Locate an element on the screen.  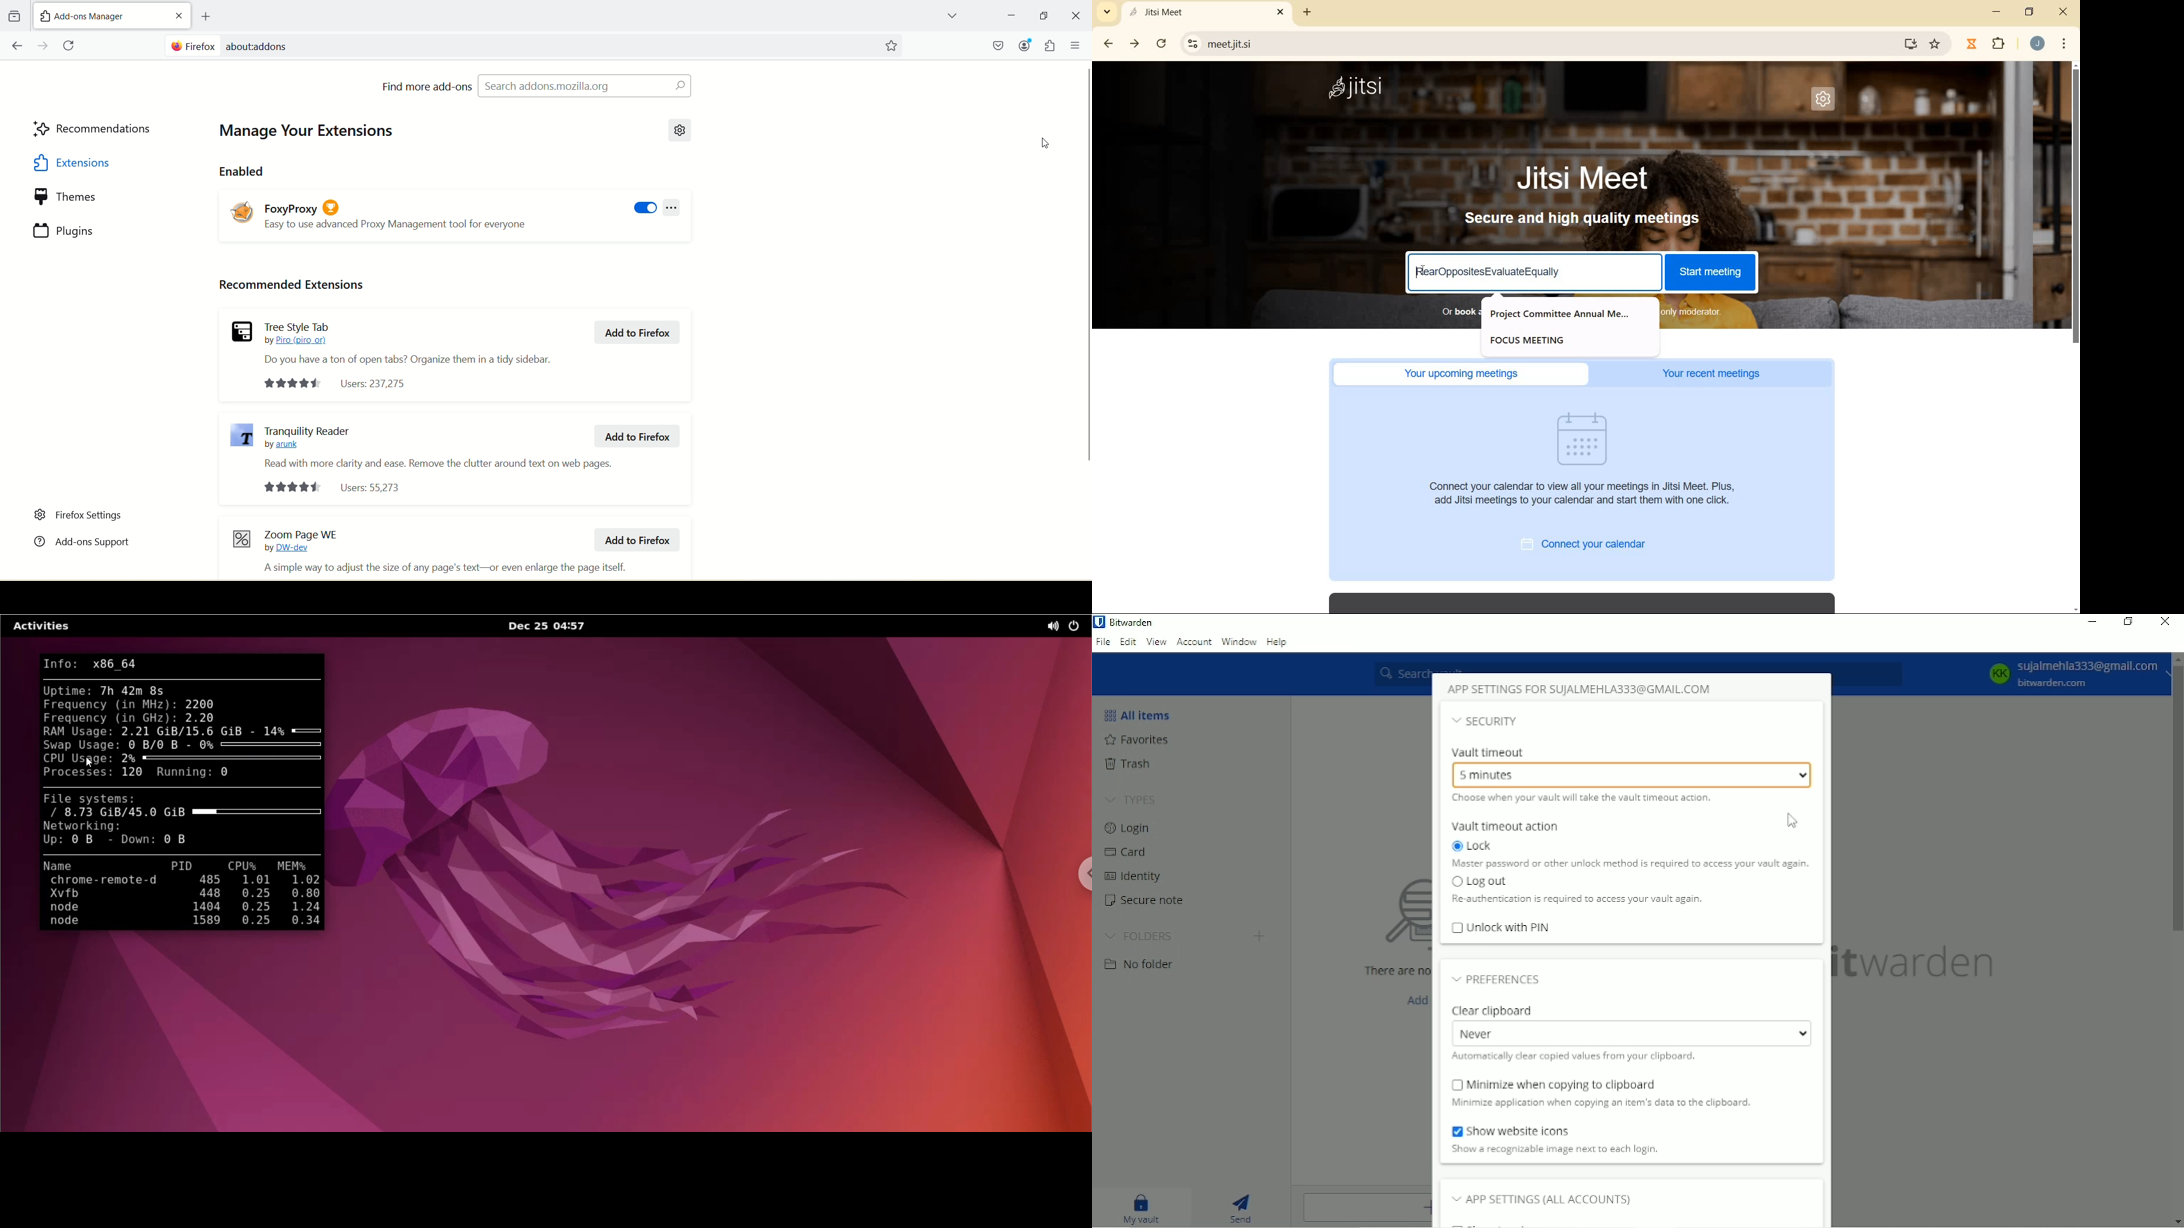
Never is located at coordinates (1634, 1034).